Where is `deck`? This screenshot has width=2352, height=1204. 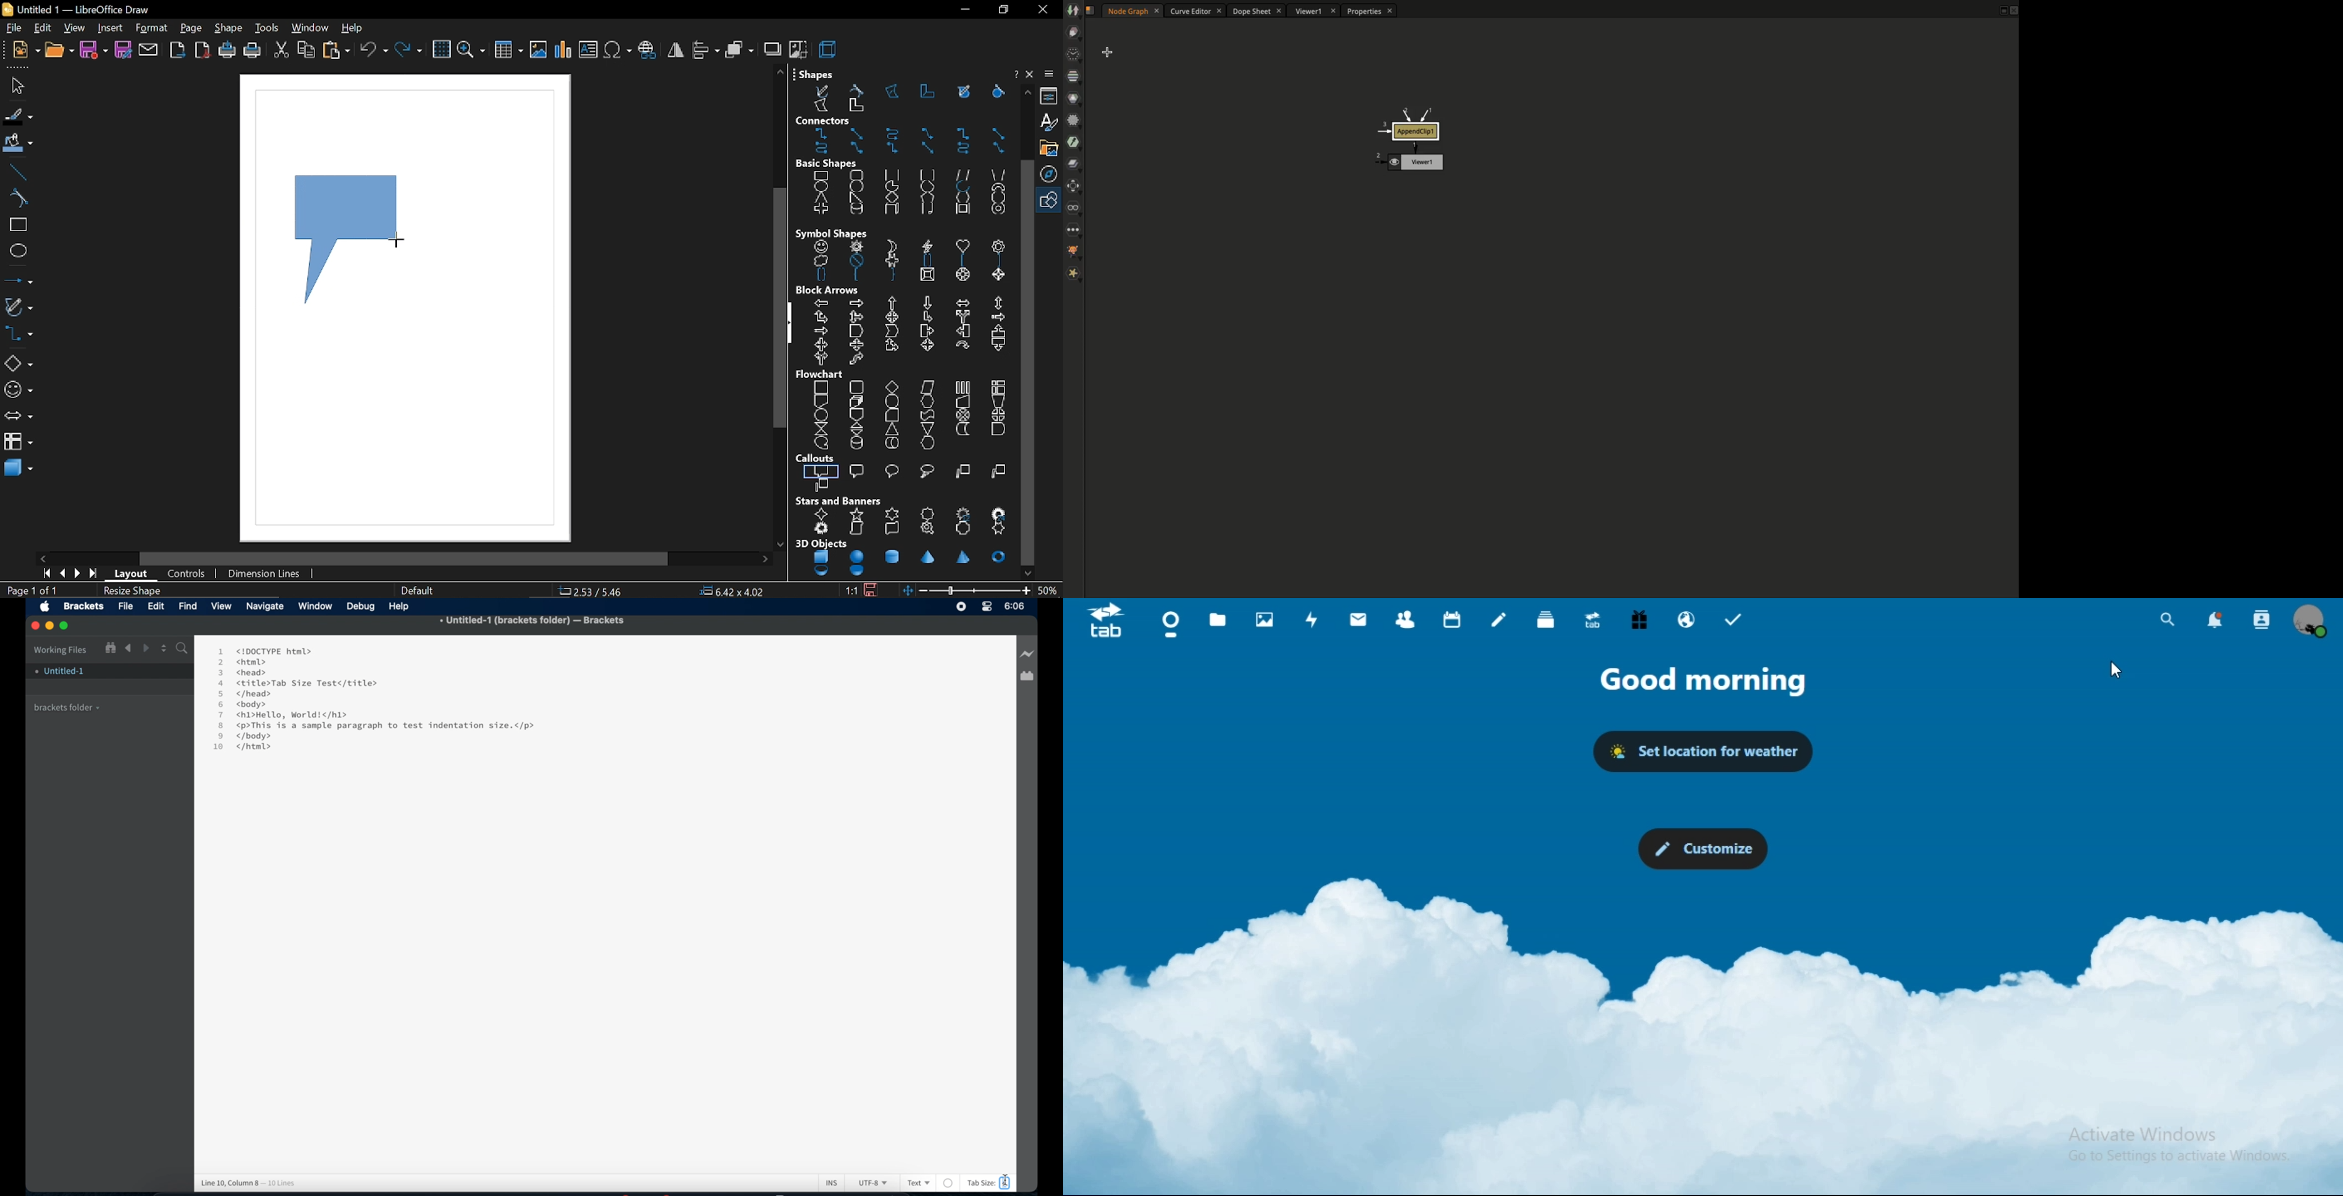
deck is located at coordinates (1549, 620).